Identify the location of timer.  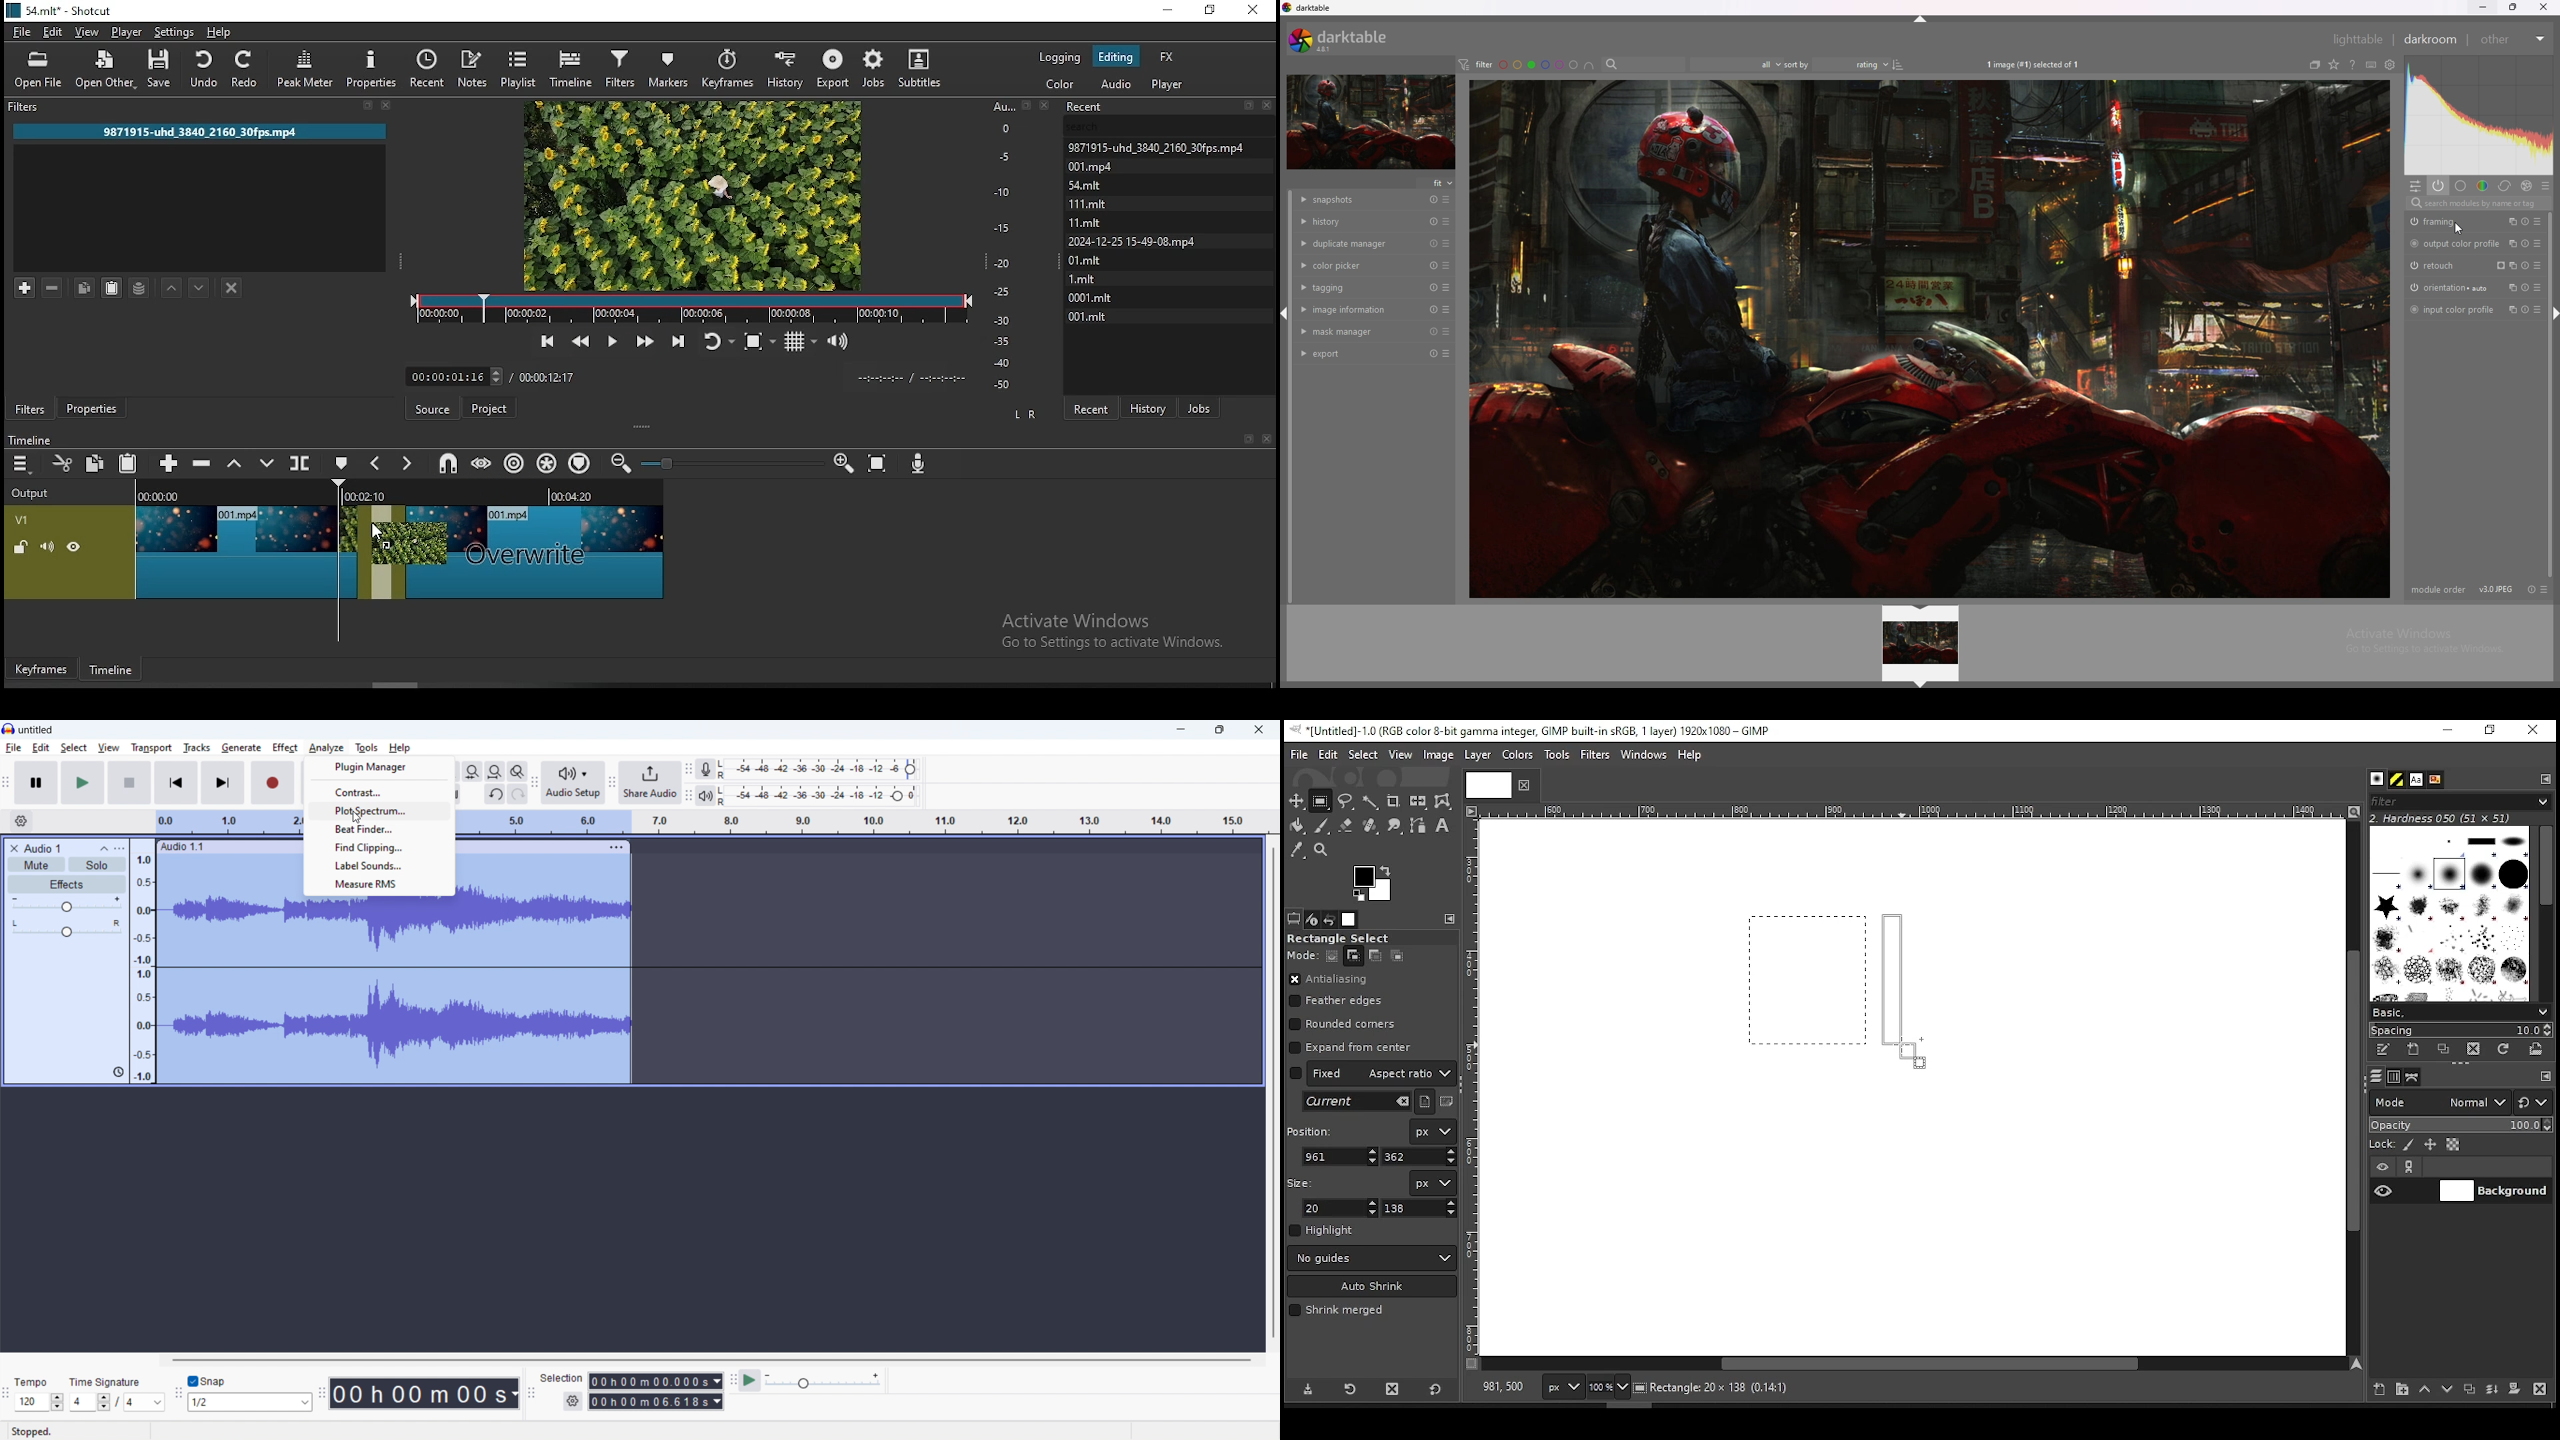
(455, 377).